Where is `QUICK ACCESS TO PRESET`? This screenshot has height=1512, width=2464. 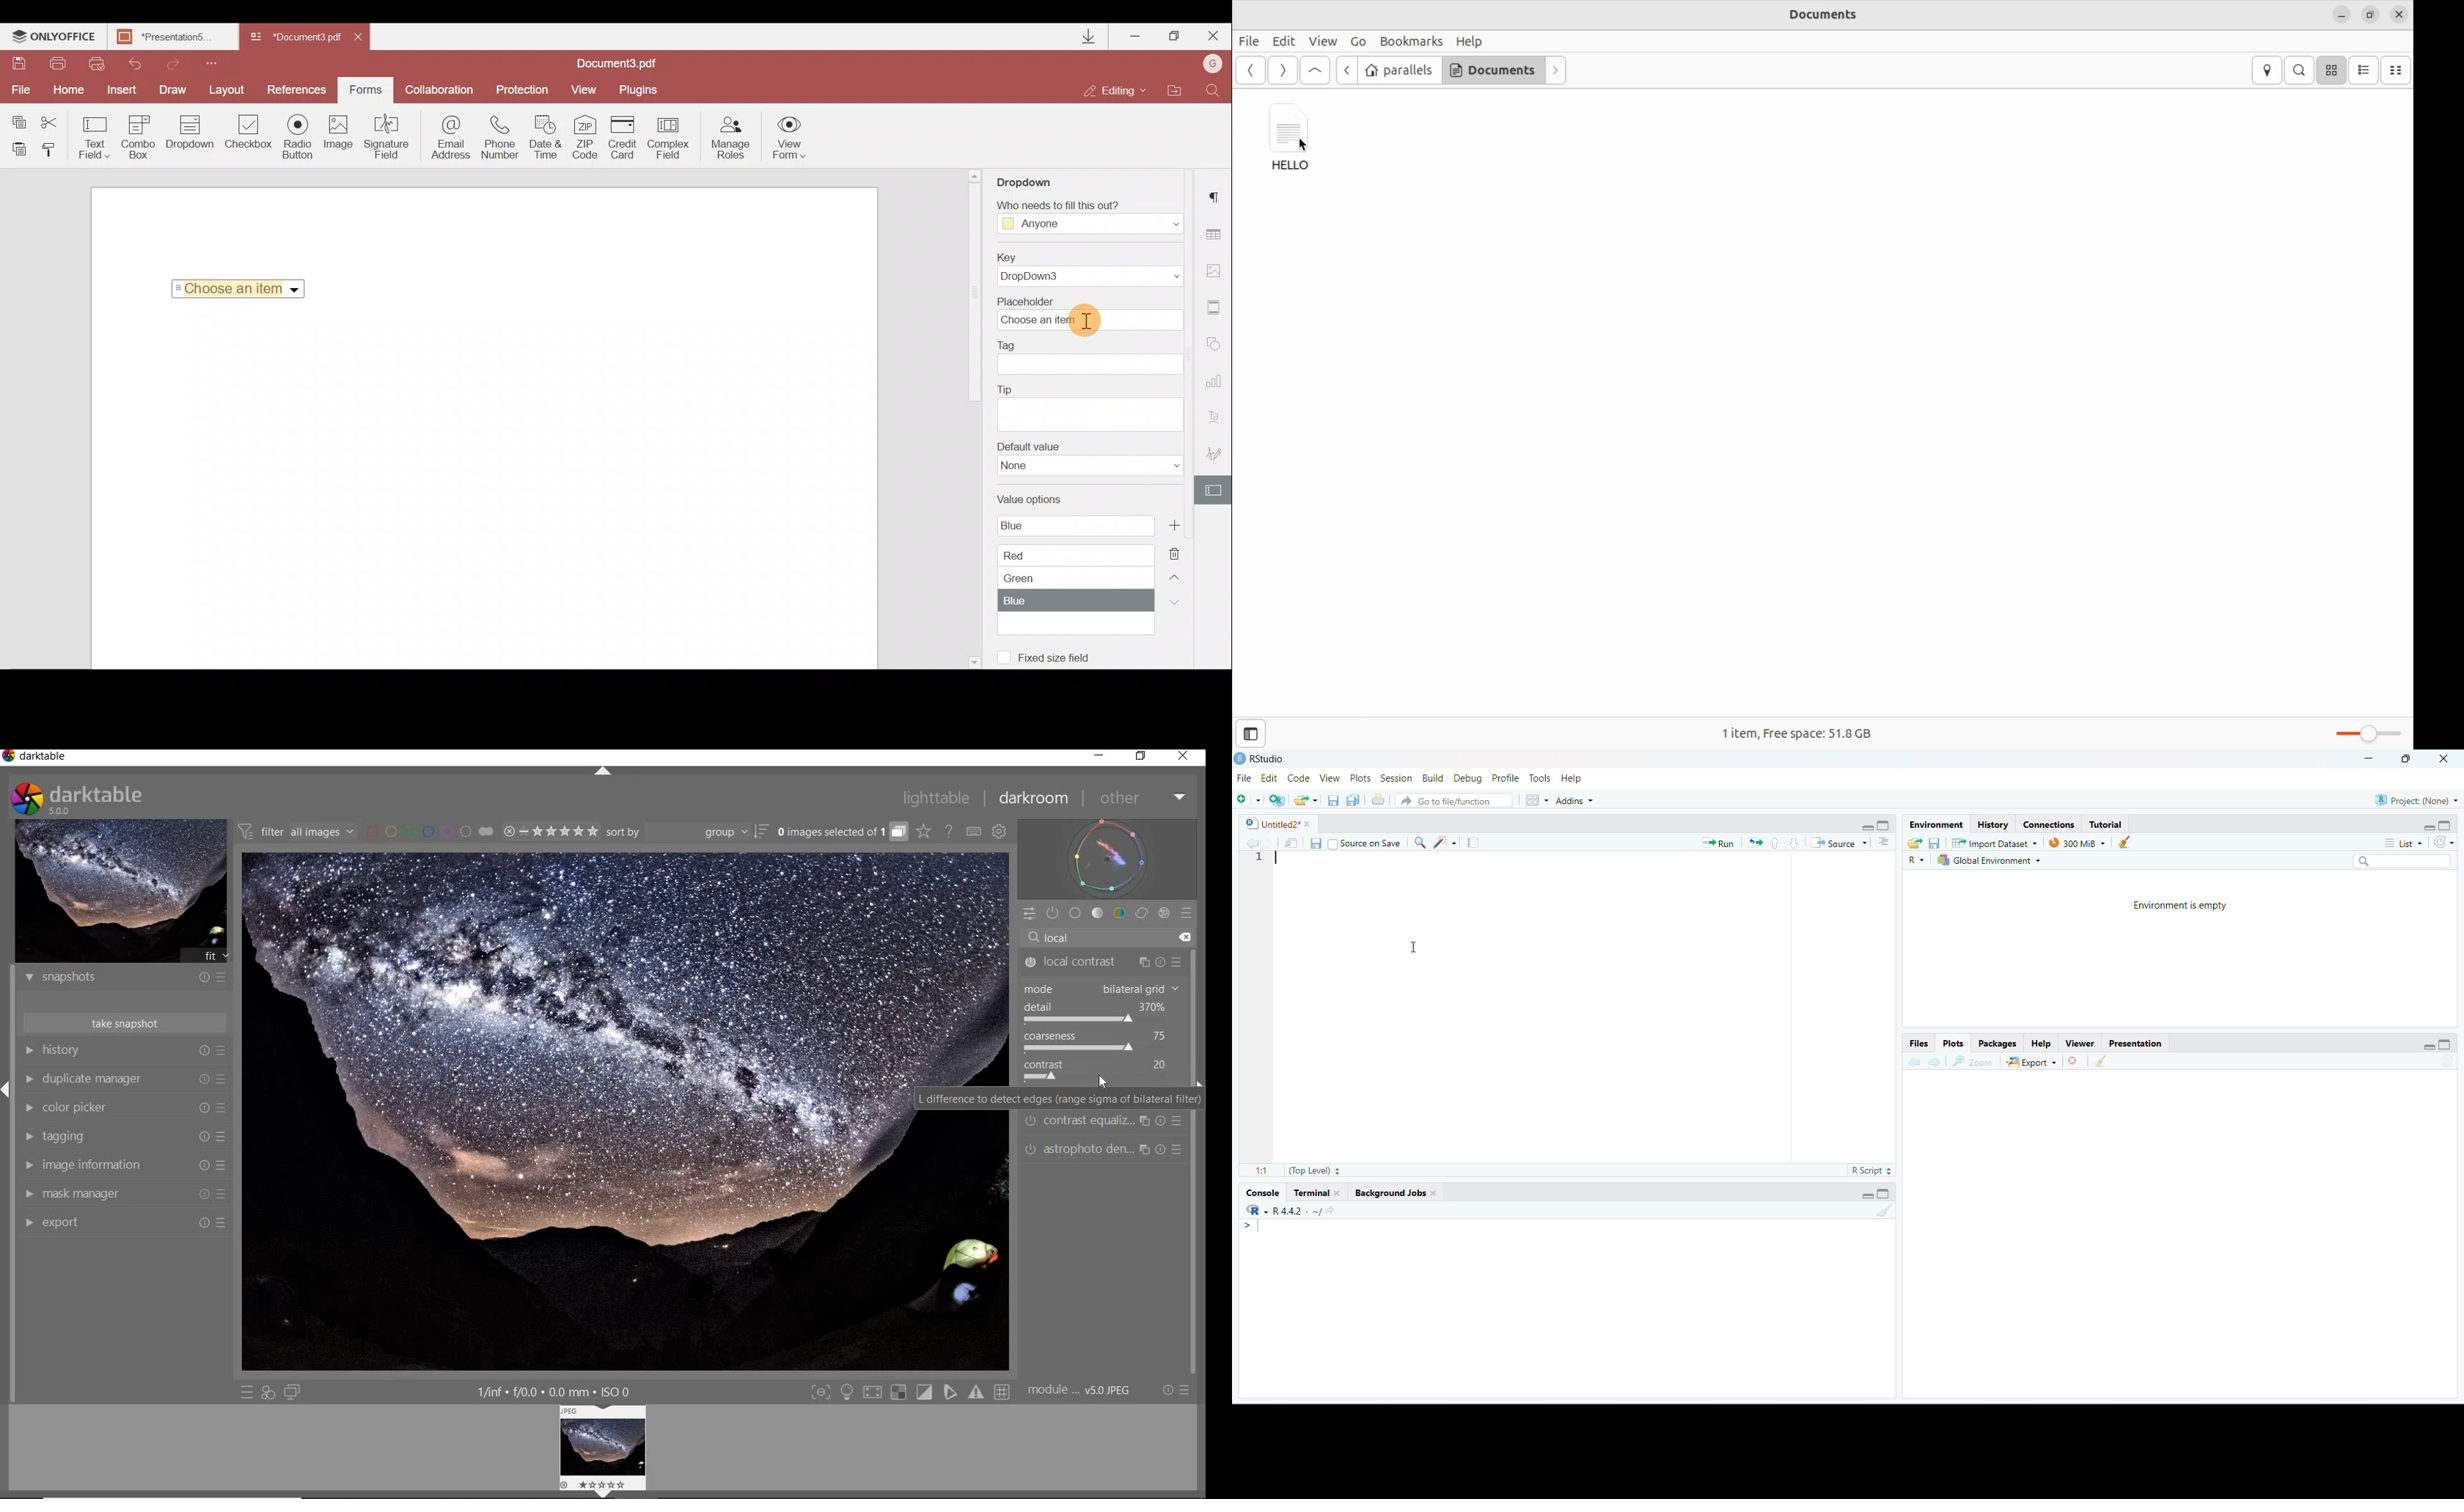 QUICK ACCESS TO PRESET is located at coordinates (248, 1392).